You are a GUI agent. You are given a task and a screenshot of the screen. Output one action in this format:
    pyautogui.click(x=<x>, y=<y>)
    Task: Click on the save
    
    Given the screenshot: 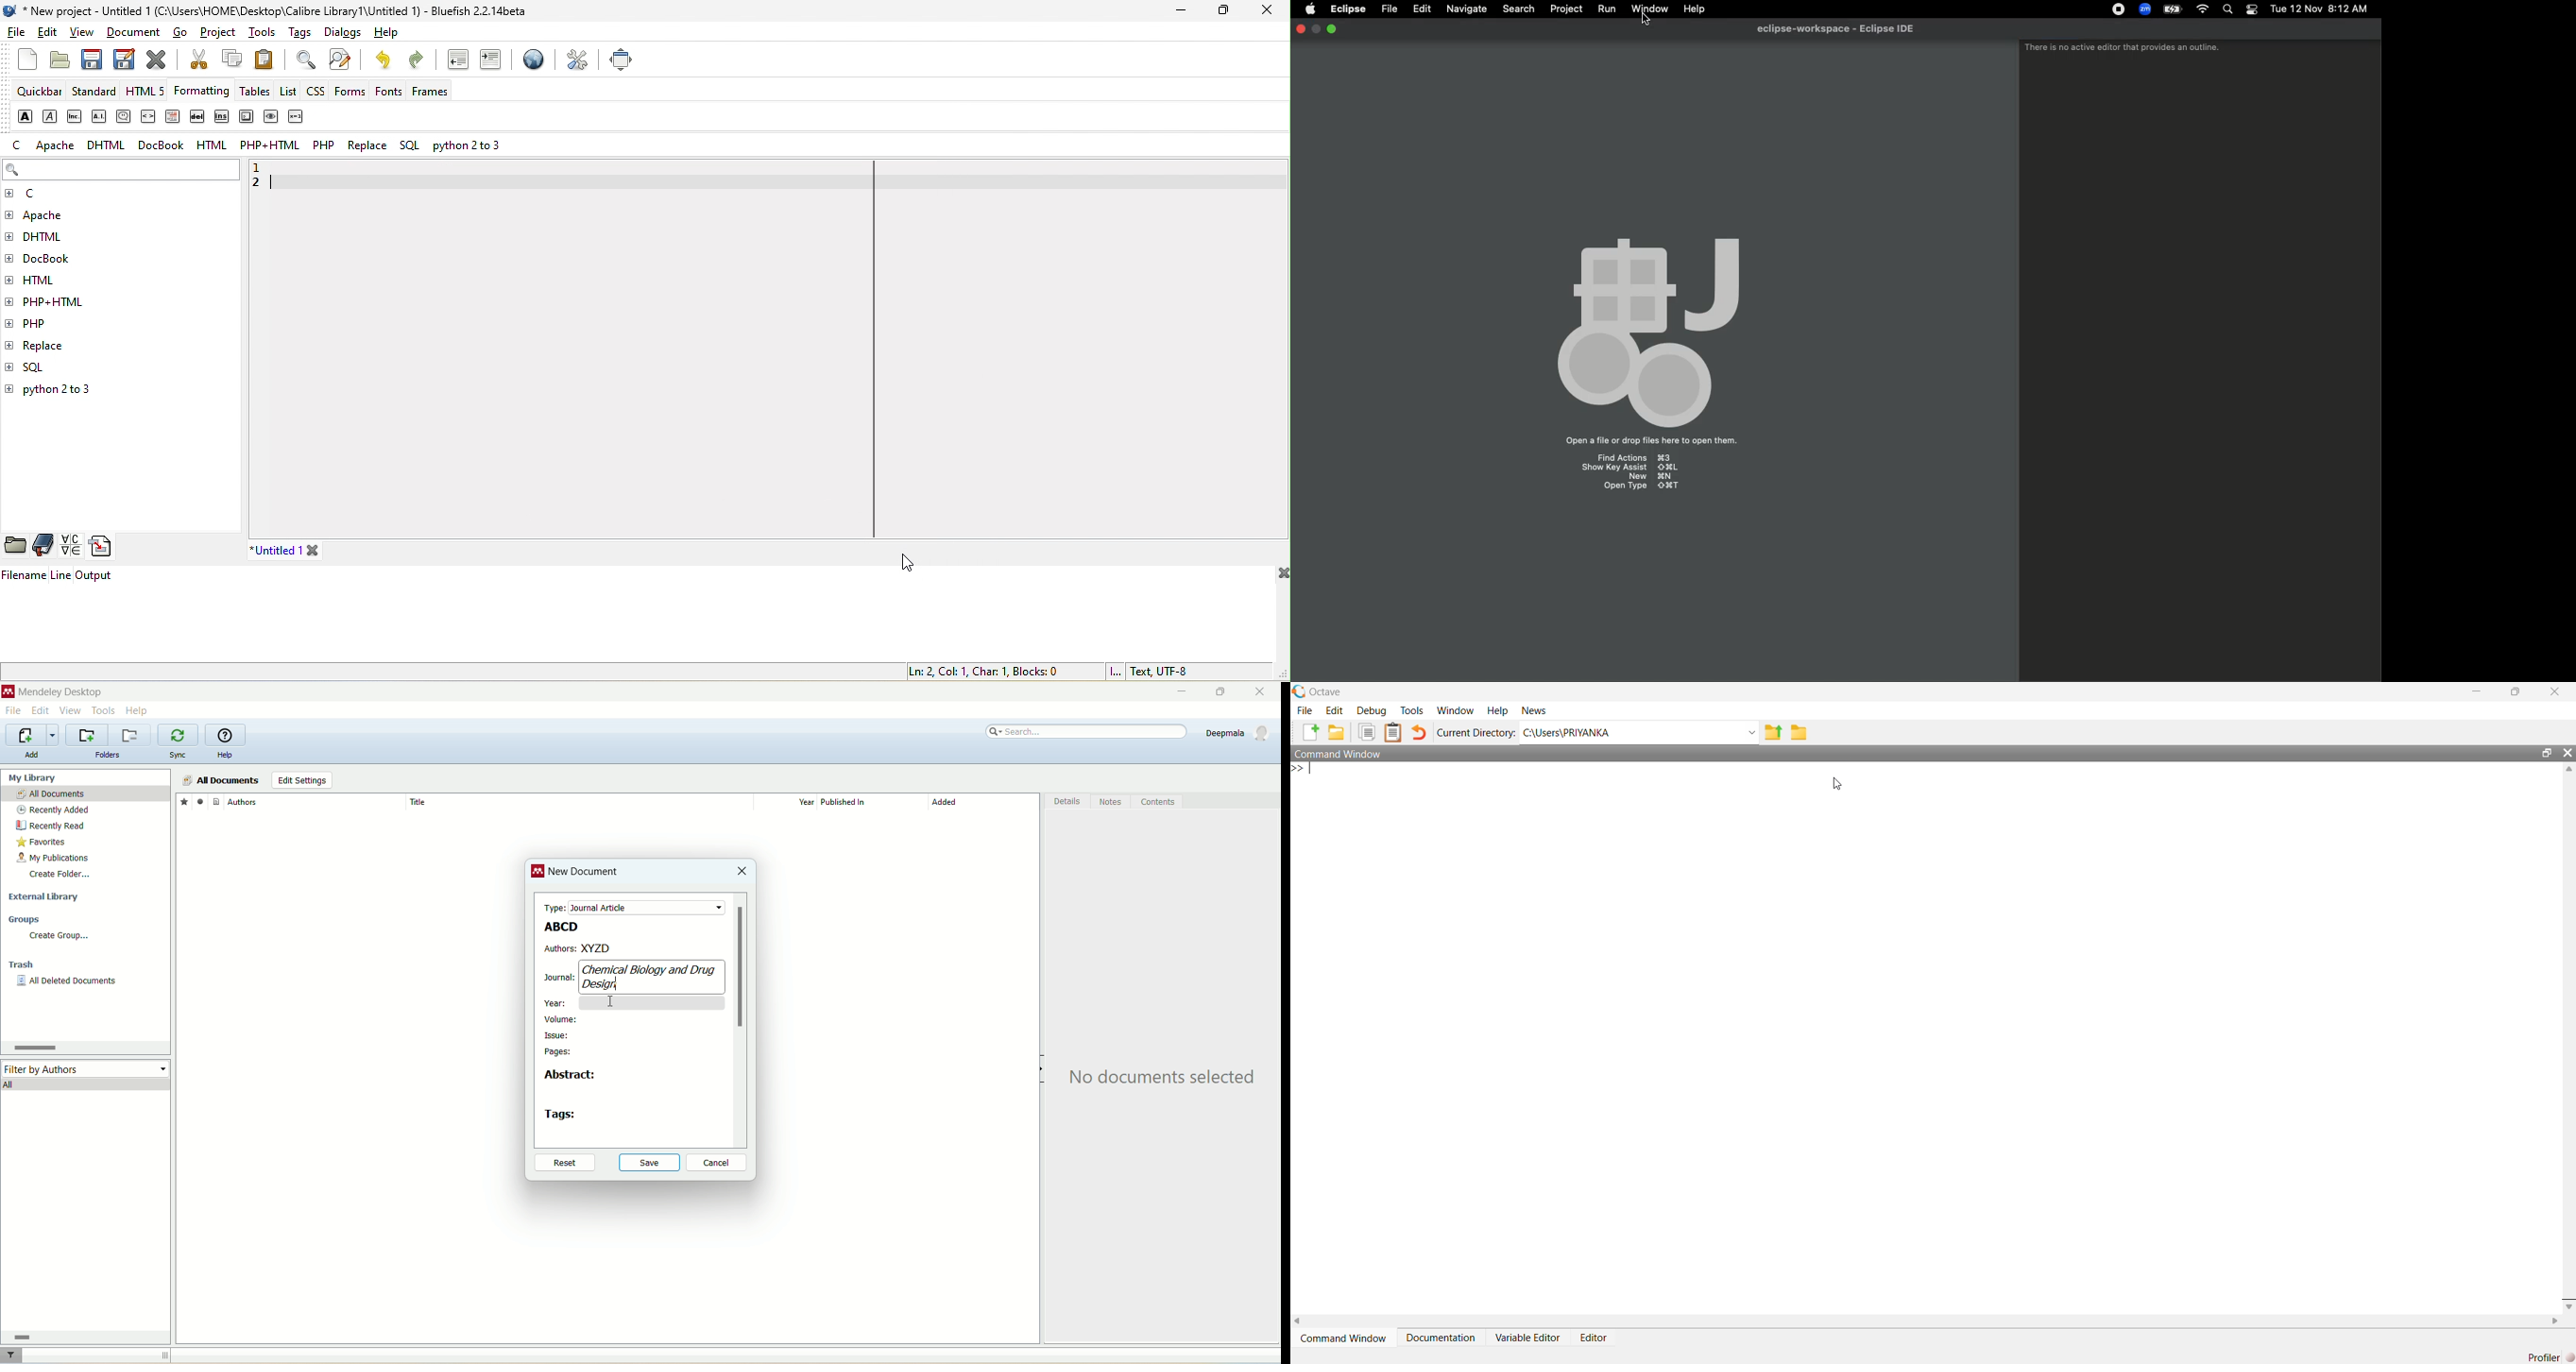 What is the action you would take?
    pyautogui.click(x=650, y=1162)
    